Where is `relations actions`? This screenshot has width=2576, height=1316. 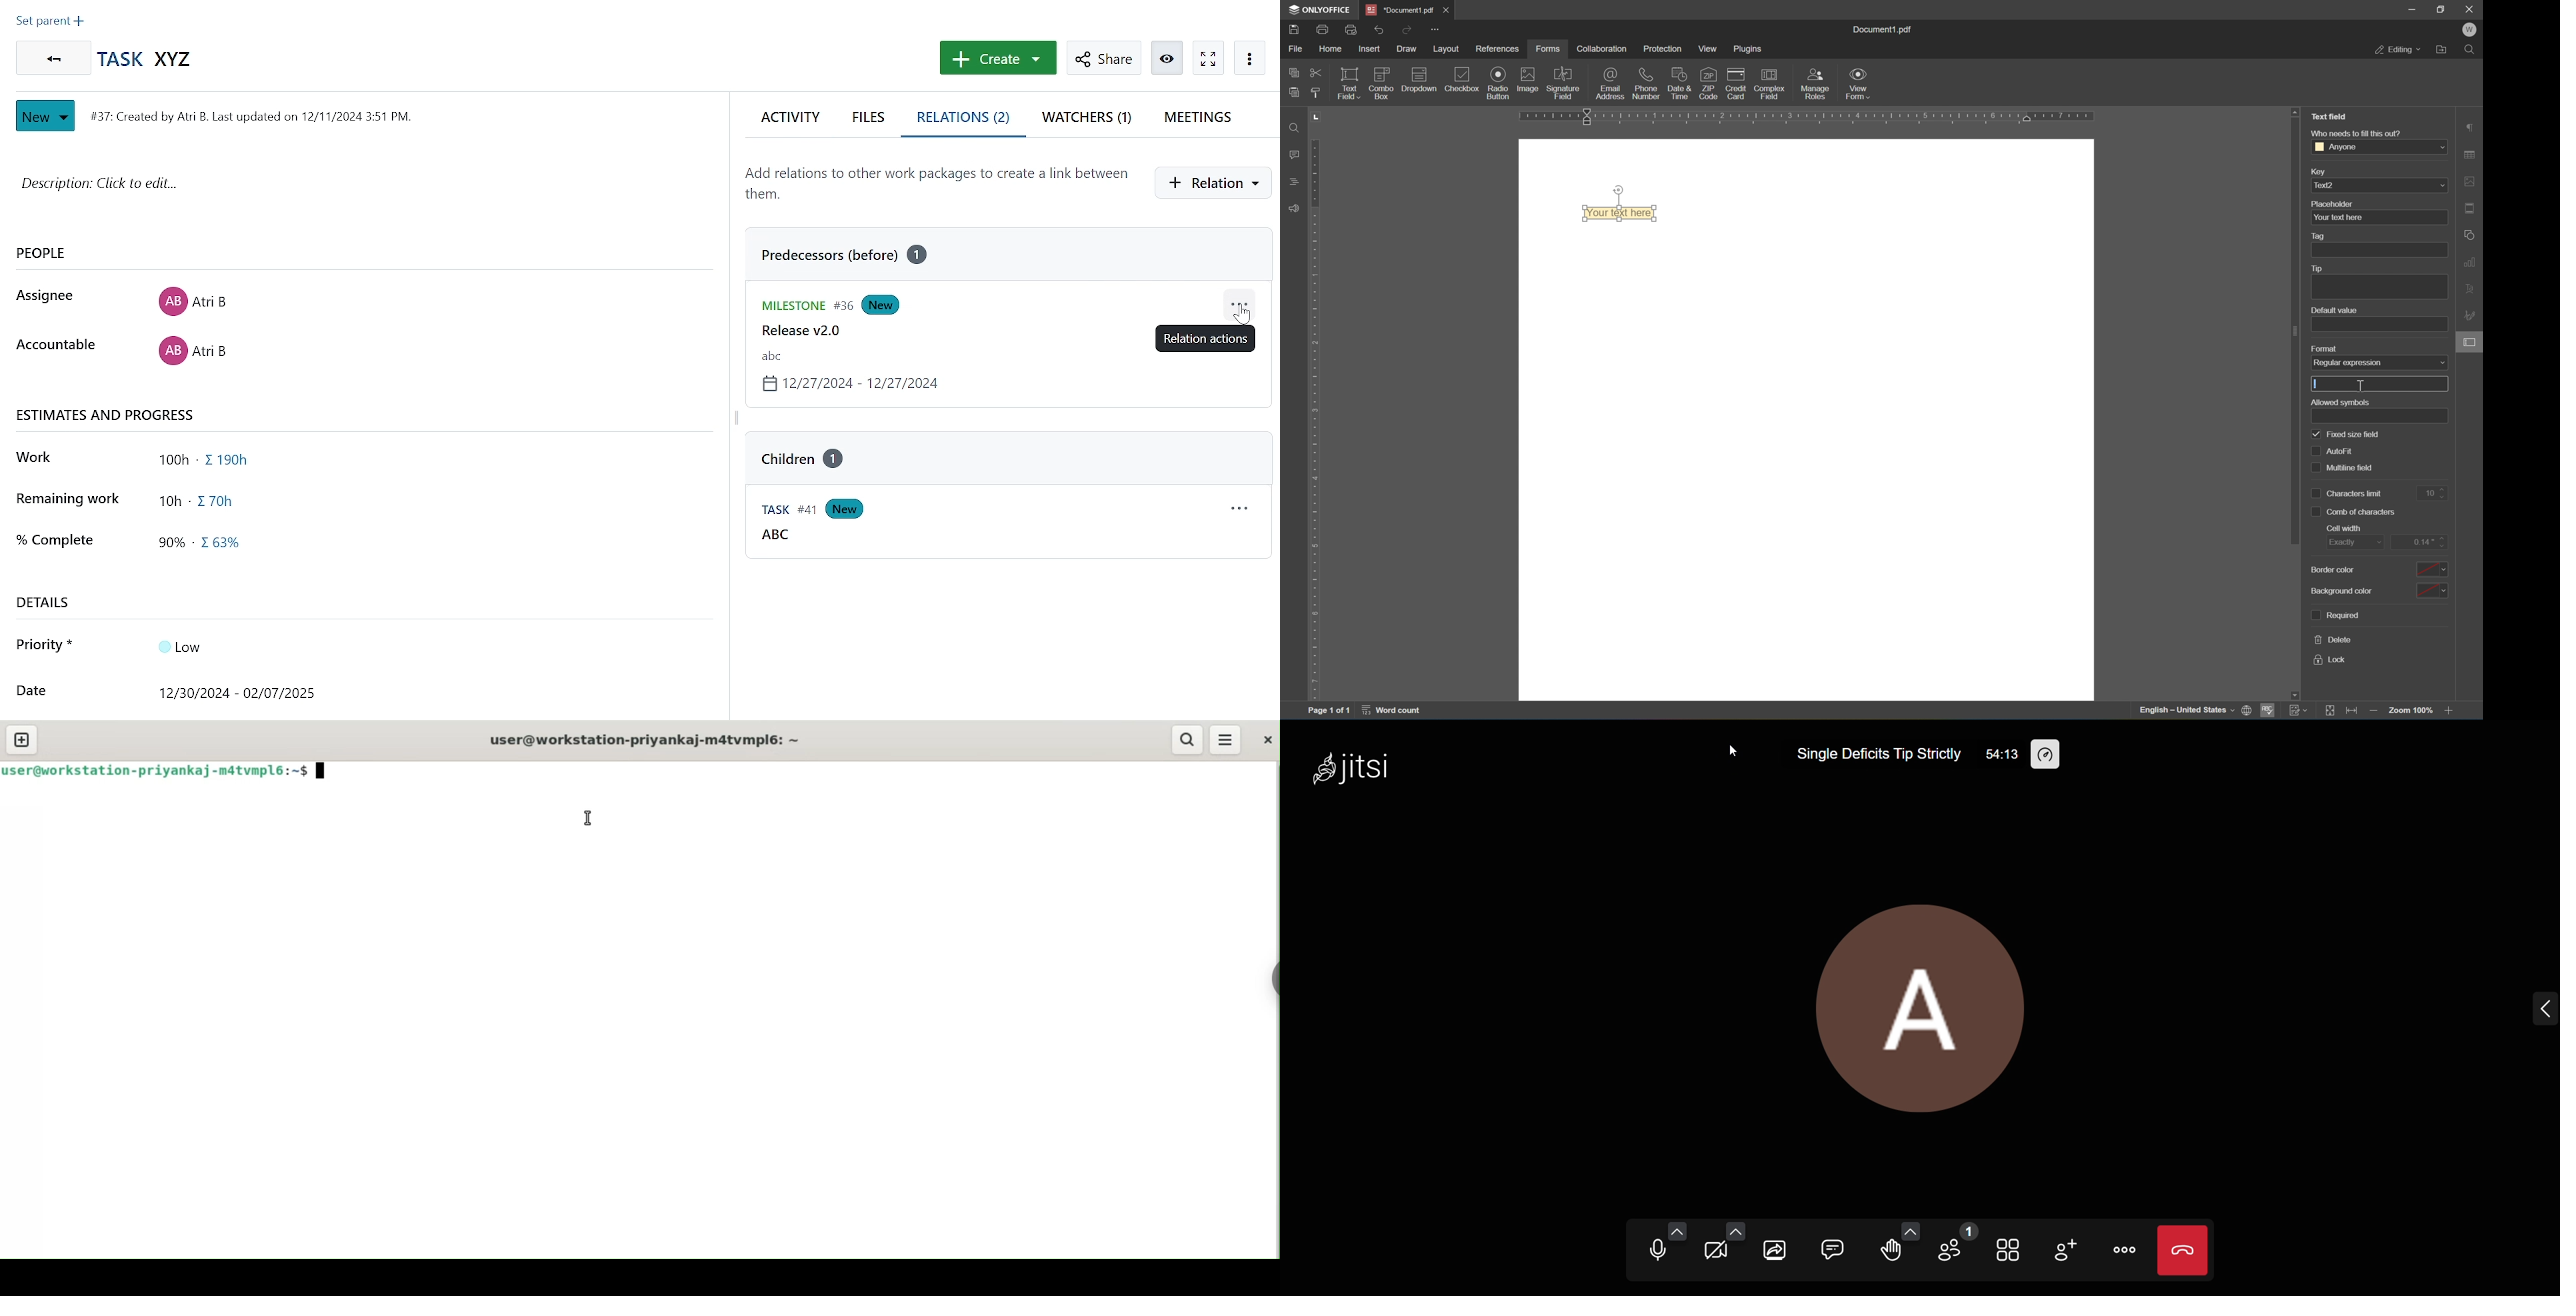
relations actions is located at coordinates (1242, 303).